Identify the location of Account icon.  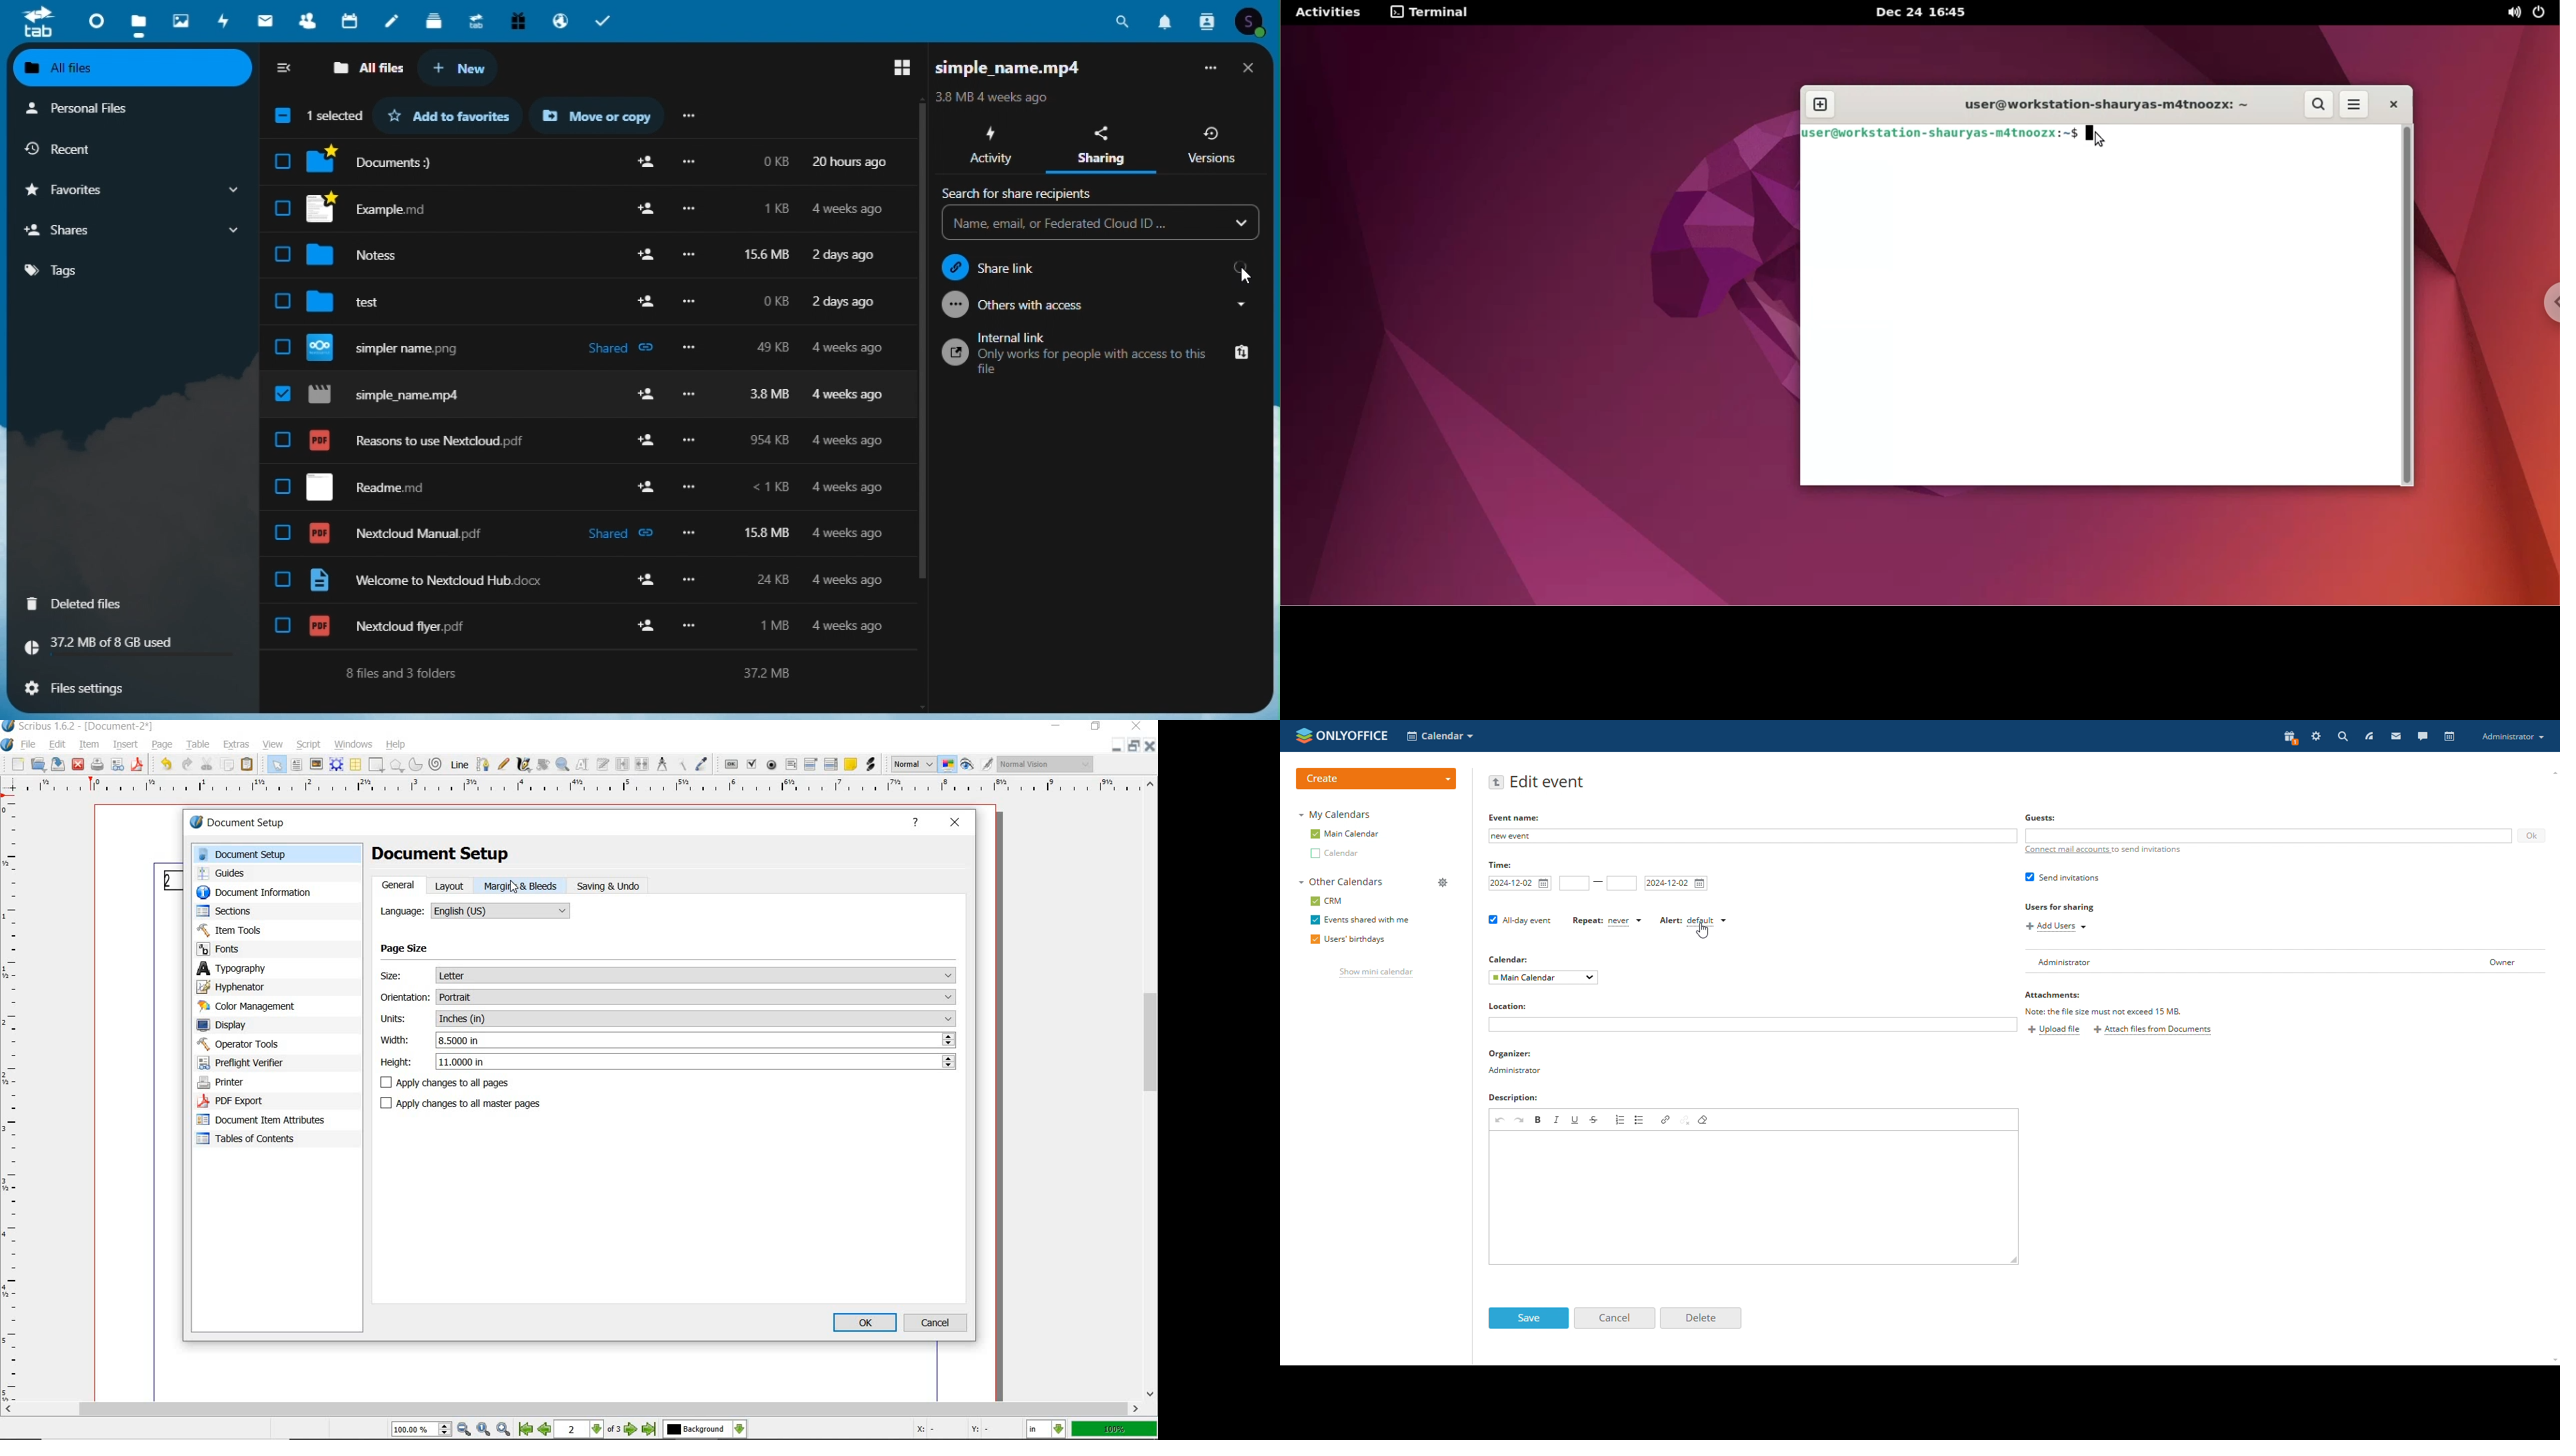
(1253, 22).